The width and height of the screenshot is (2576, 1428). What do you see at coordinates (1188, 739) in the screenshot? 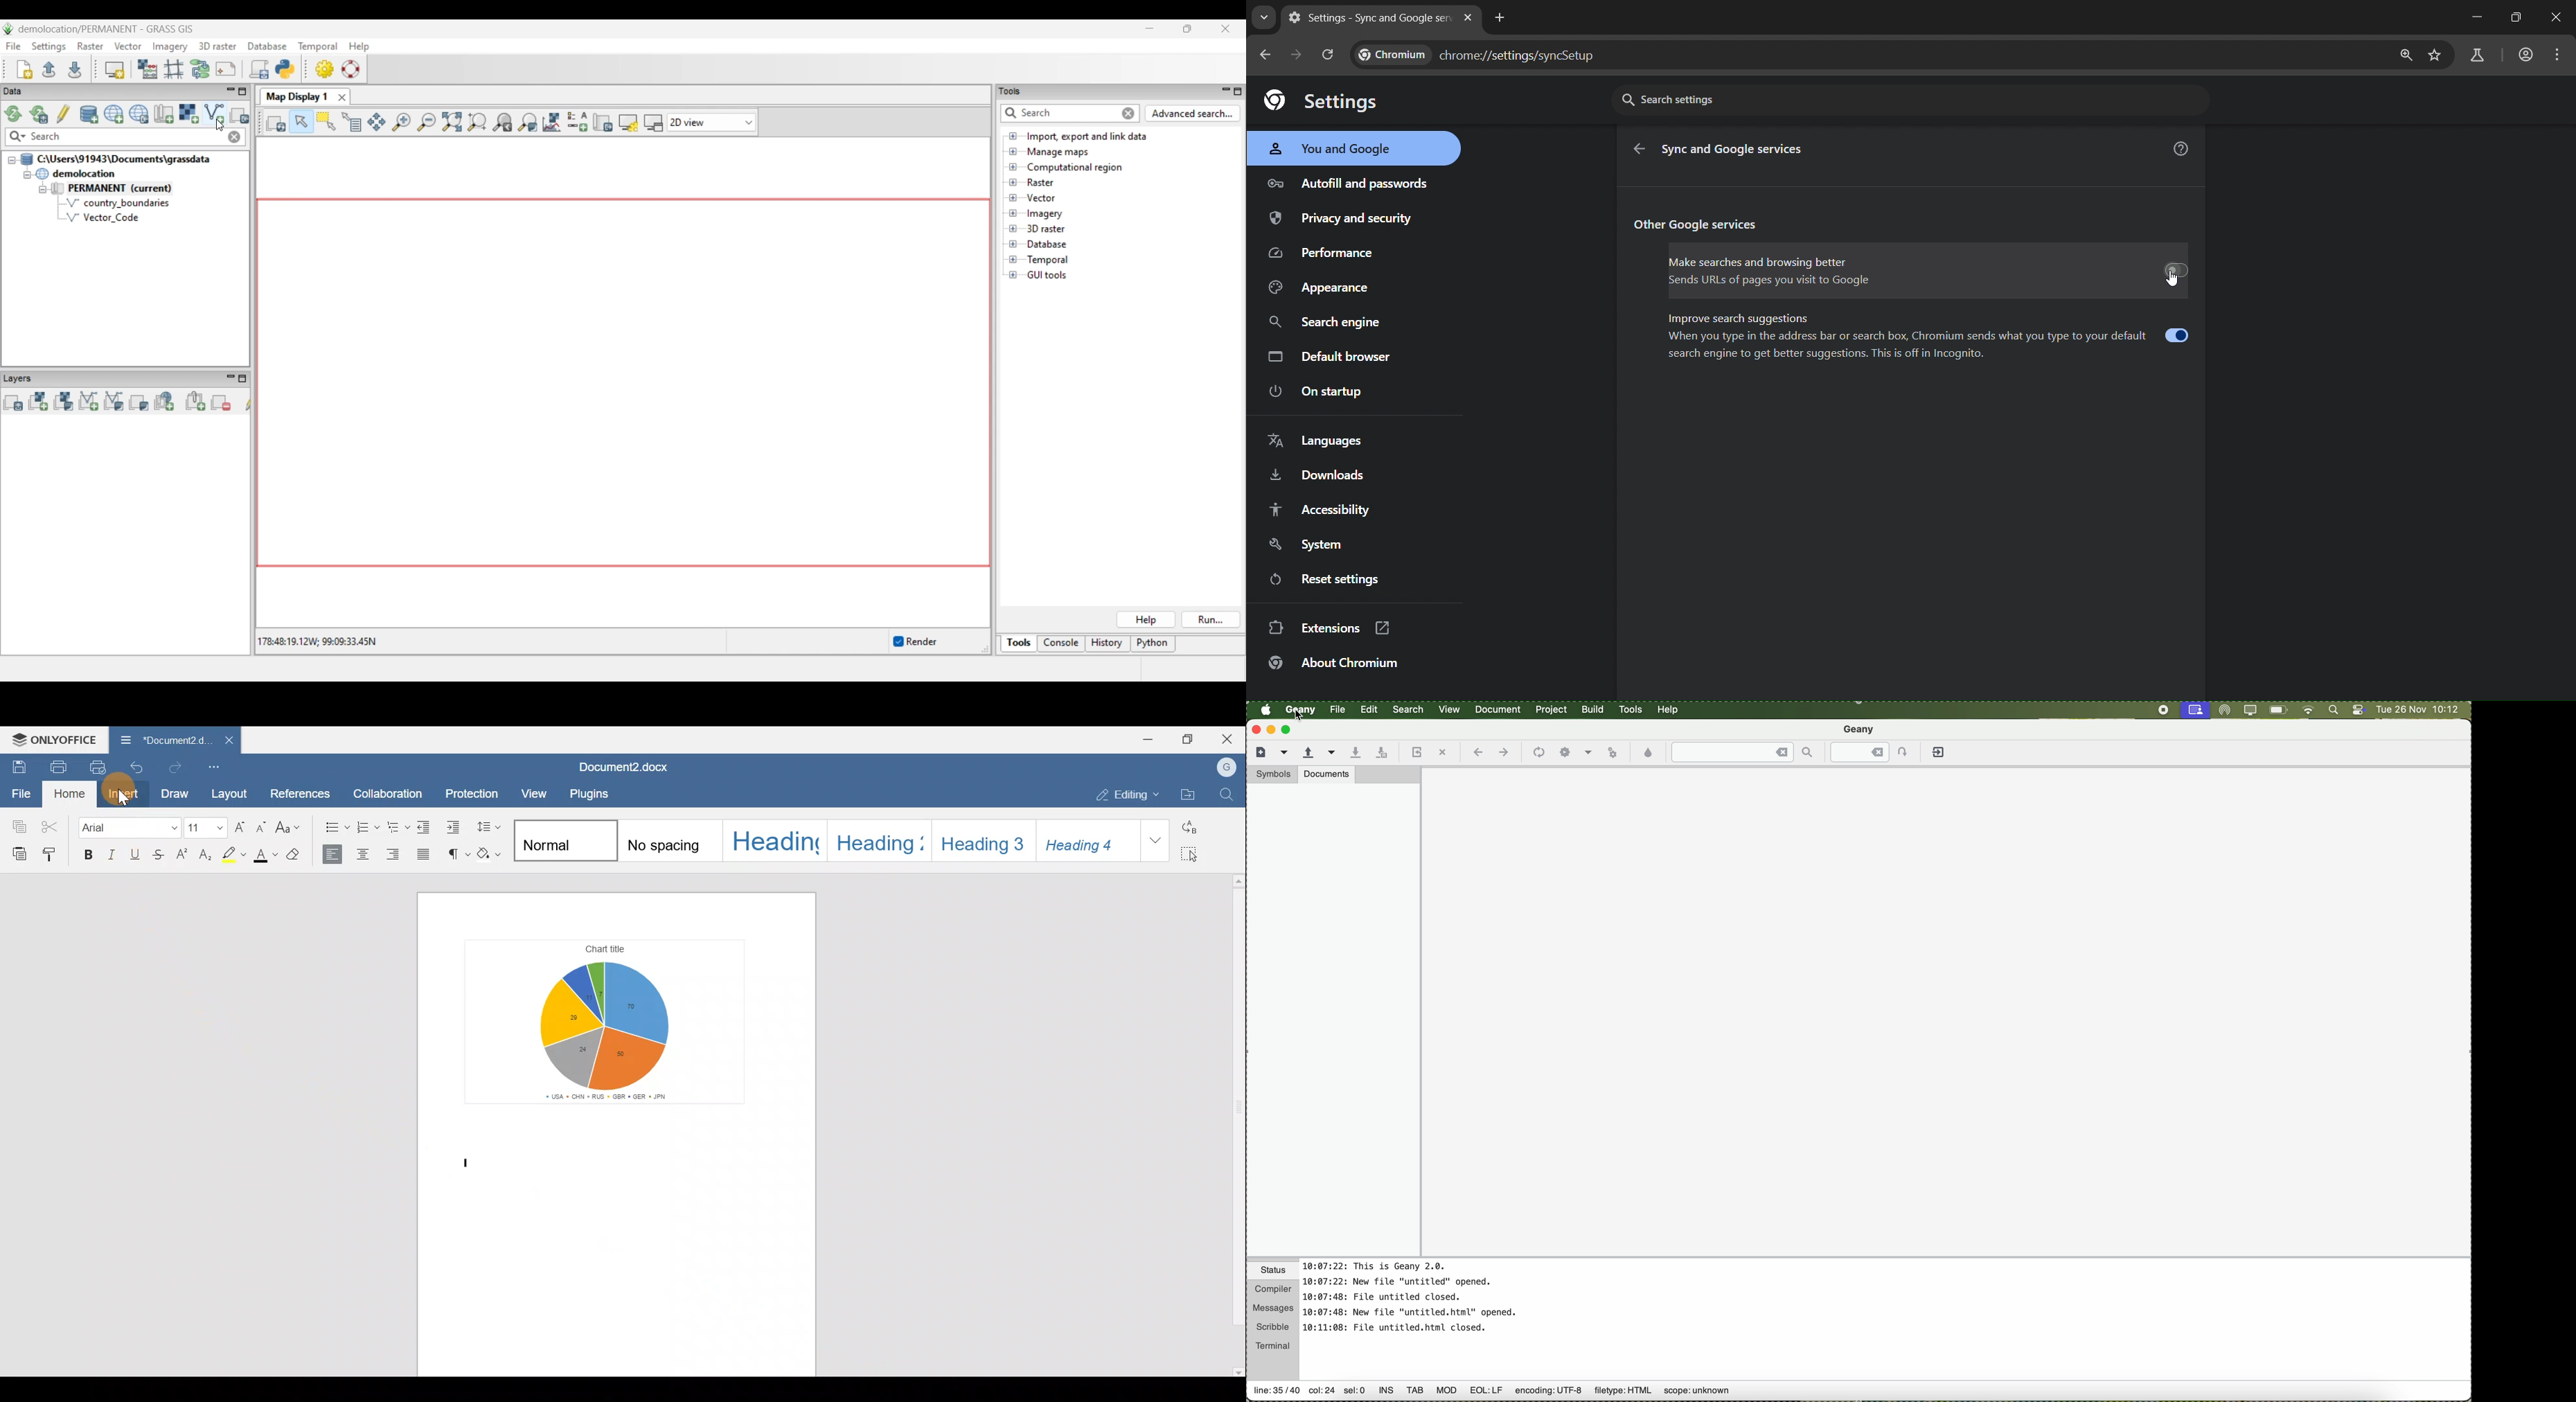
I see `Maximize` at bounding box center [1188, 739].